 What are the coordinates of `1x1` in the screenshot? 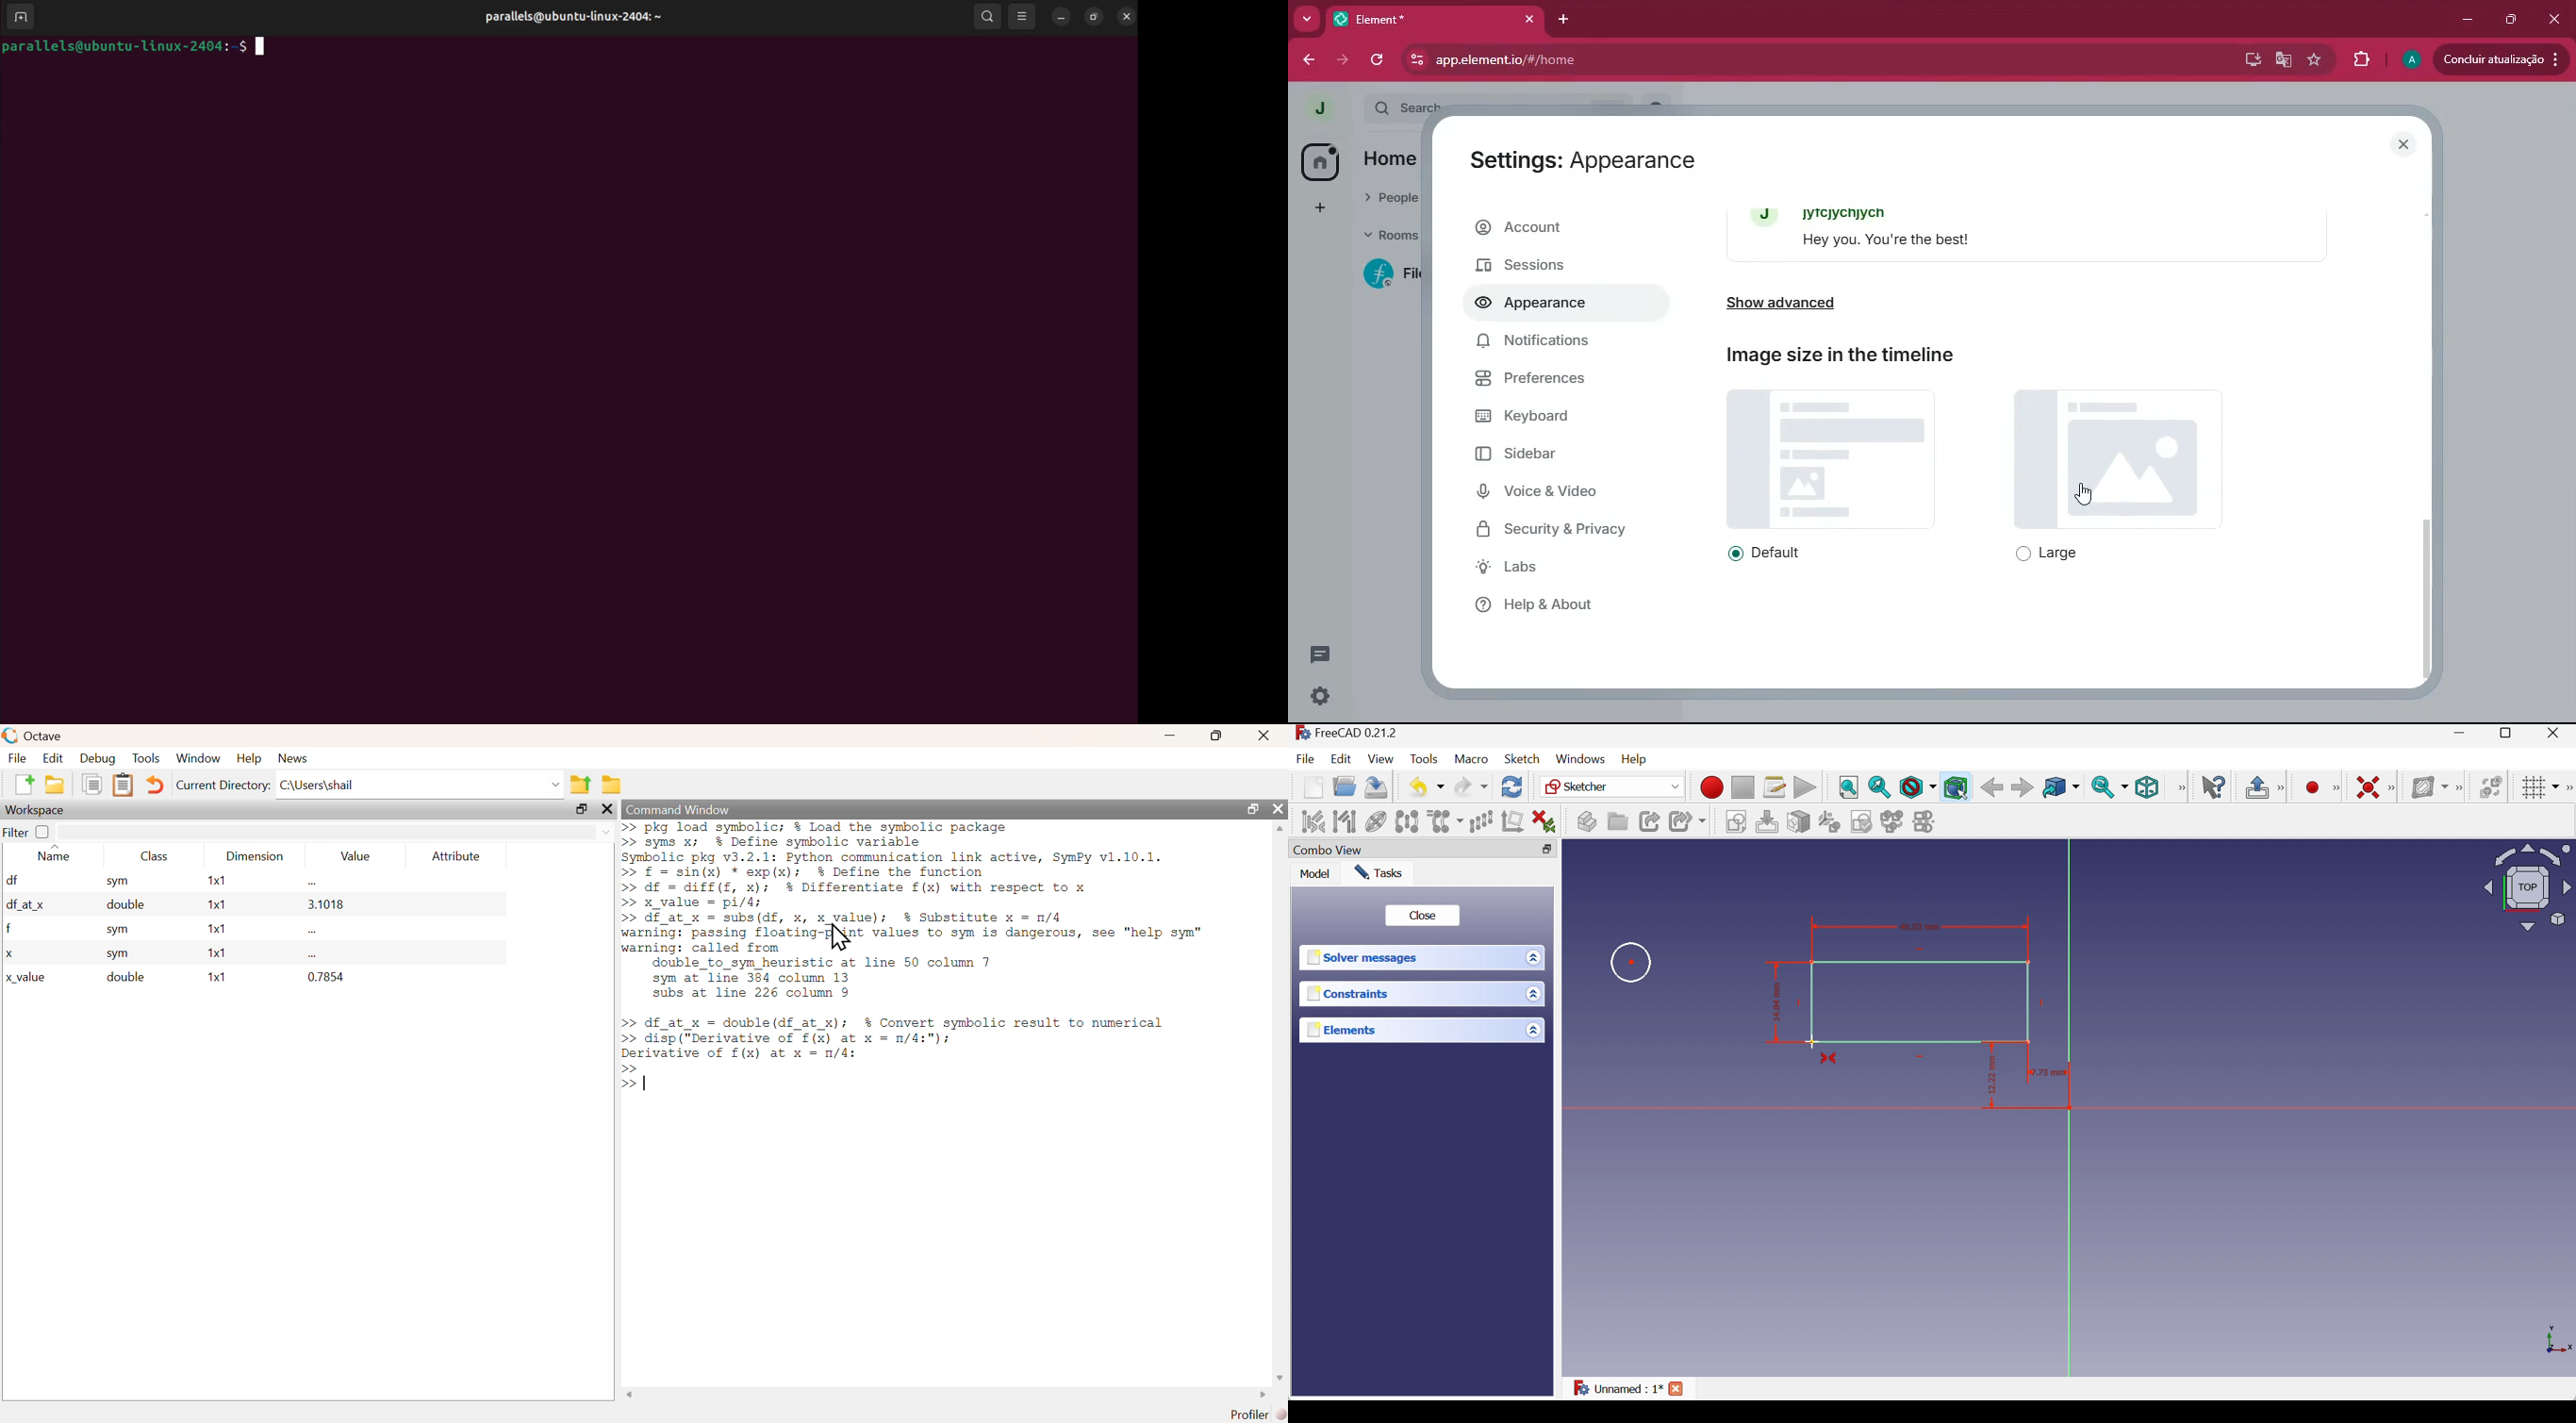 It's located at (211, 928).